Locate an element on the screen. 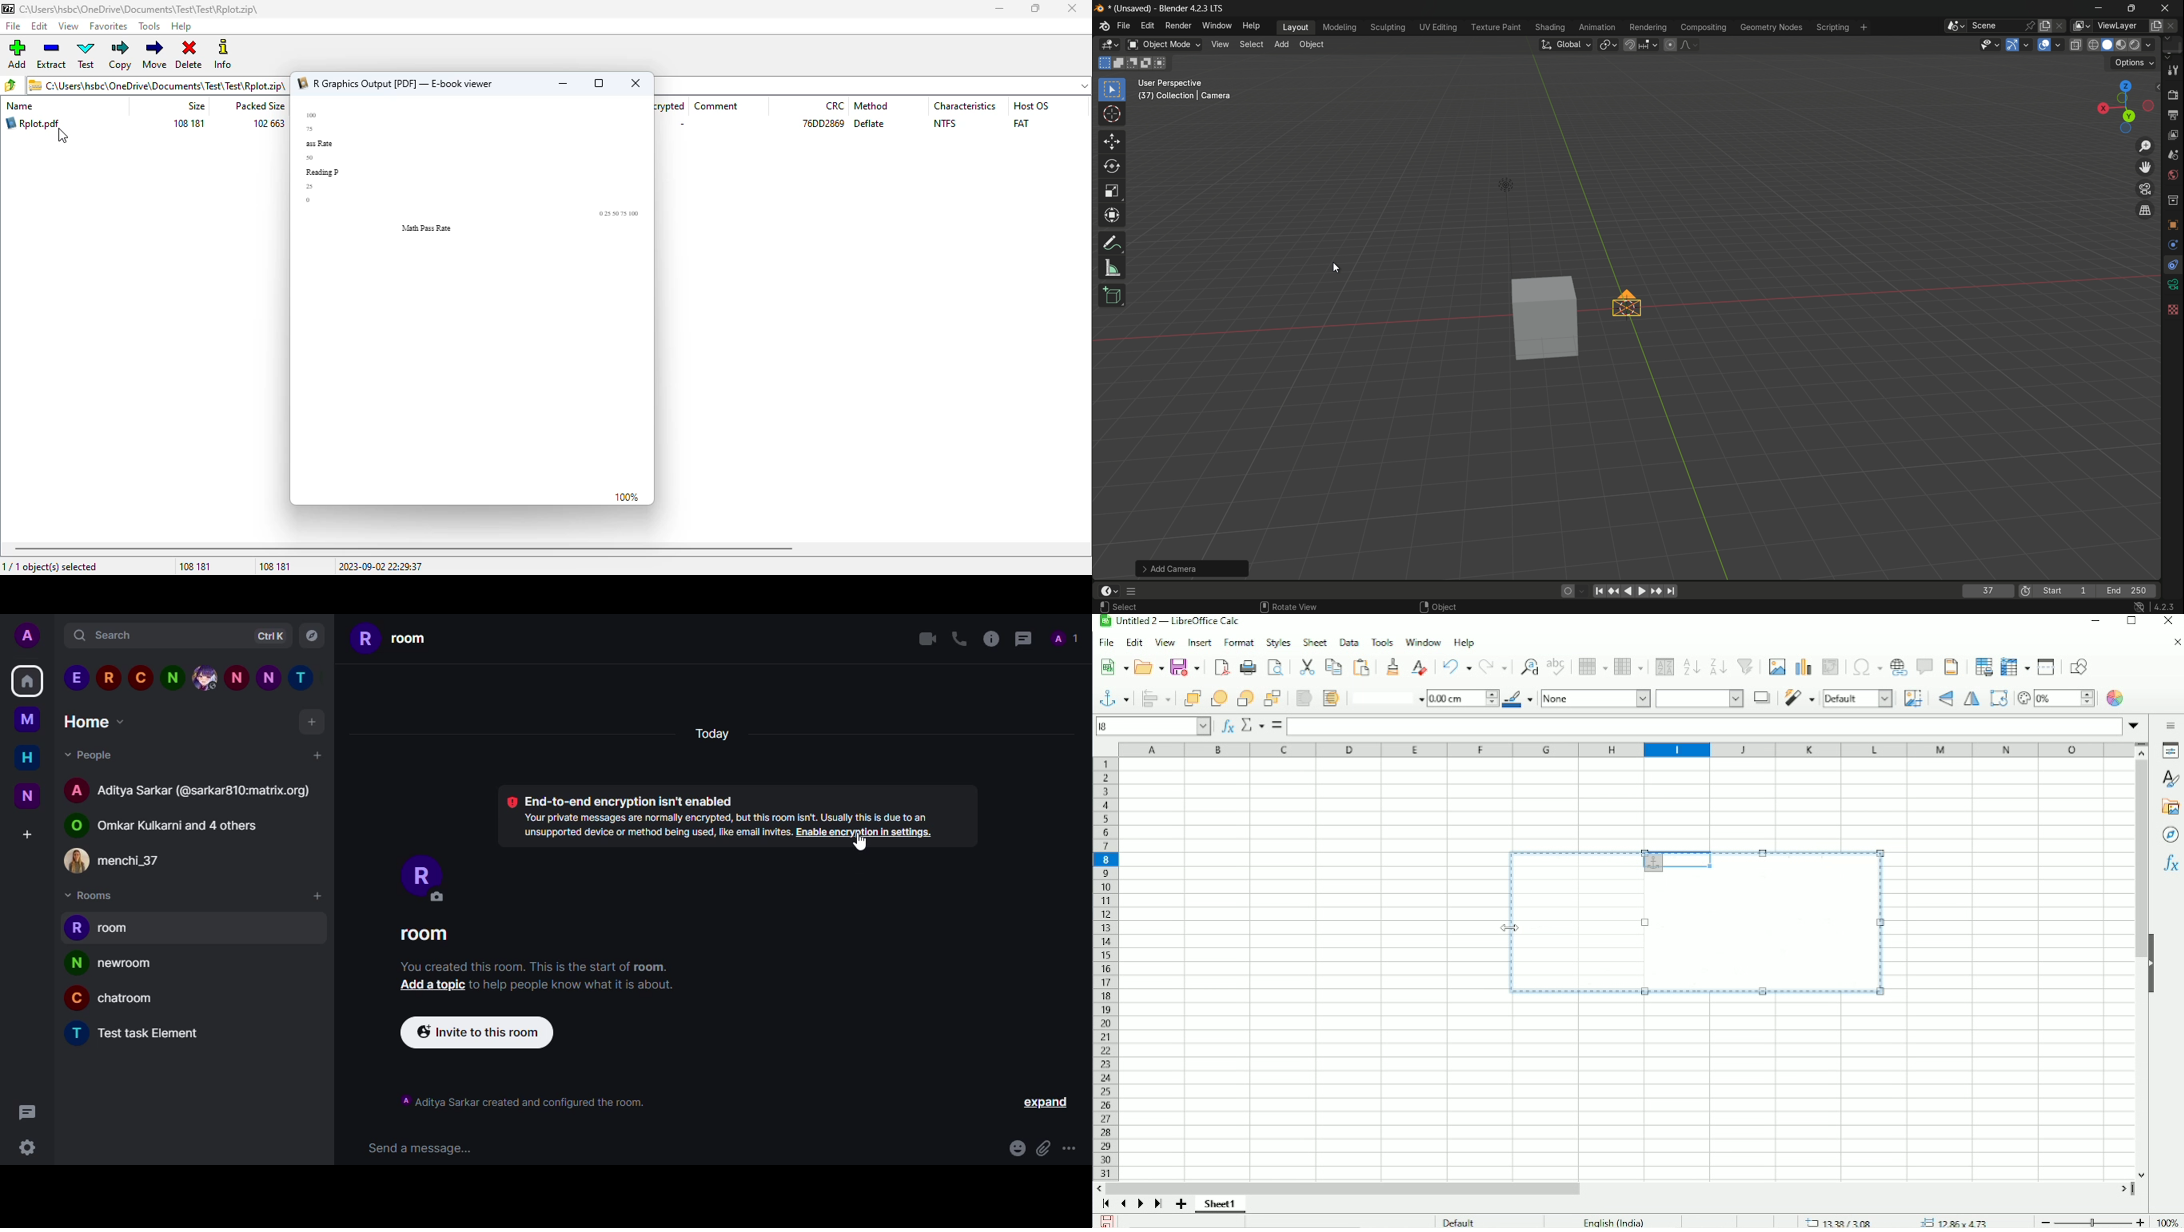 The height and width of the screenshot is (1232, 2184). window menu is located at coordinates (1216, 26).